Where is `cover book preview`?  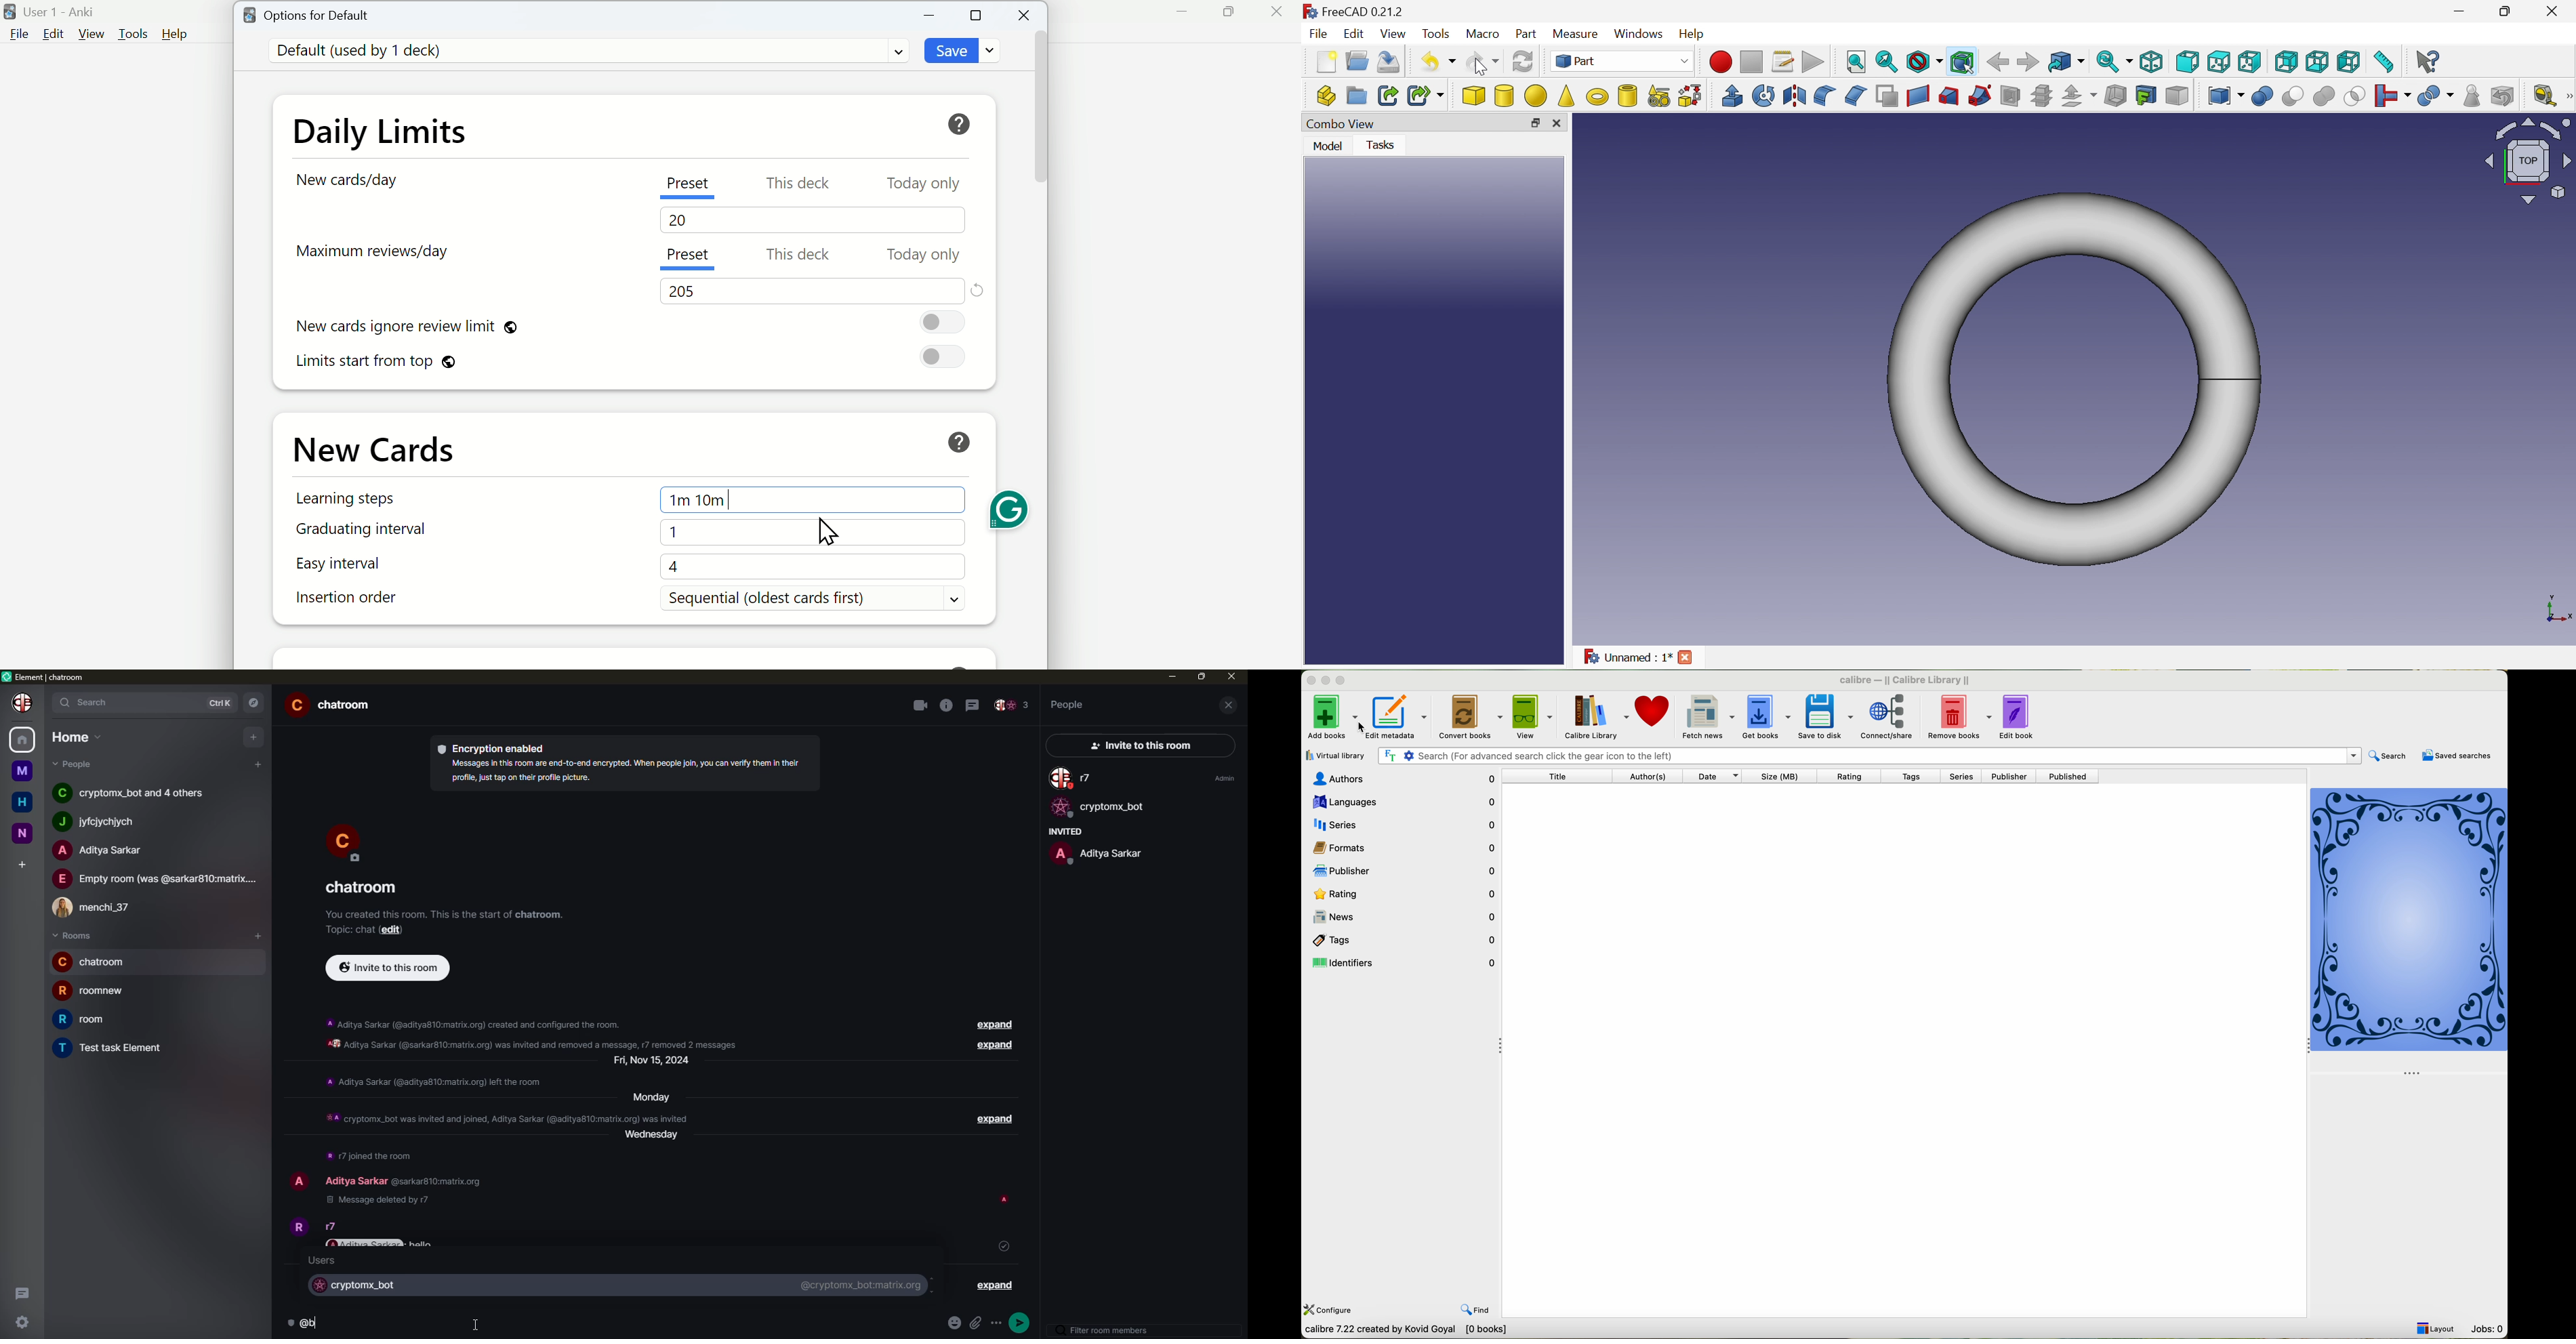
cover book preview is located at coordinates (2410, 930).